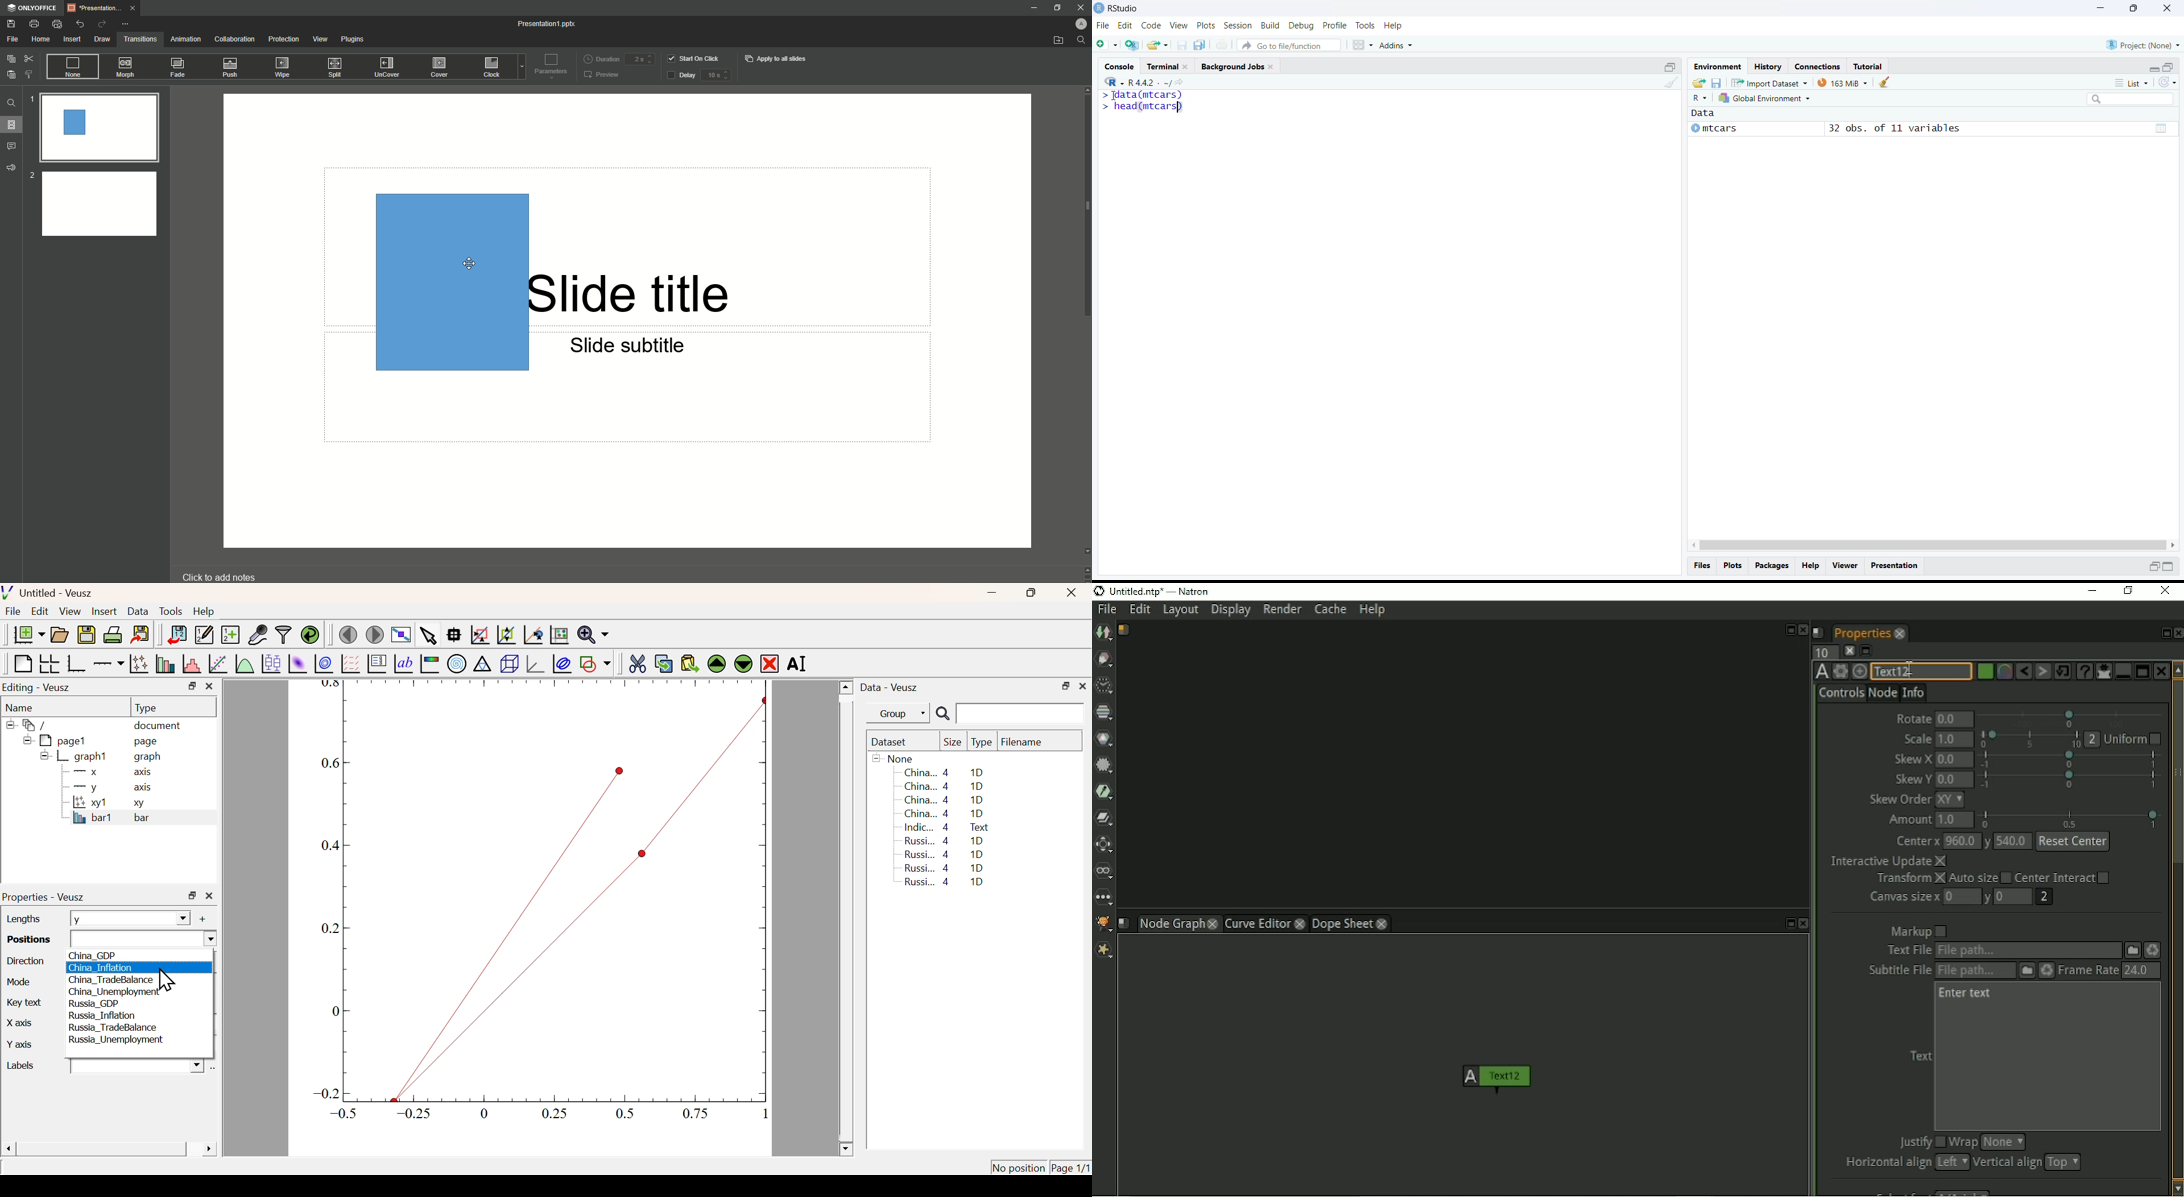 The width and height of the screenshot is (2184, 1204). I want to click on Plot a function, so click(243, 664).